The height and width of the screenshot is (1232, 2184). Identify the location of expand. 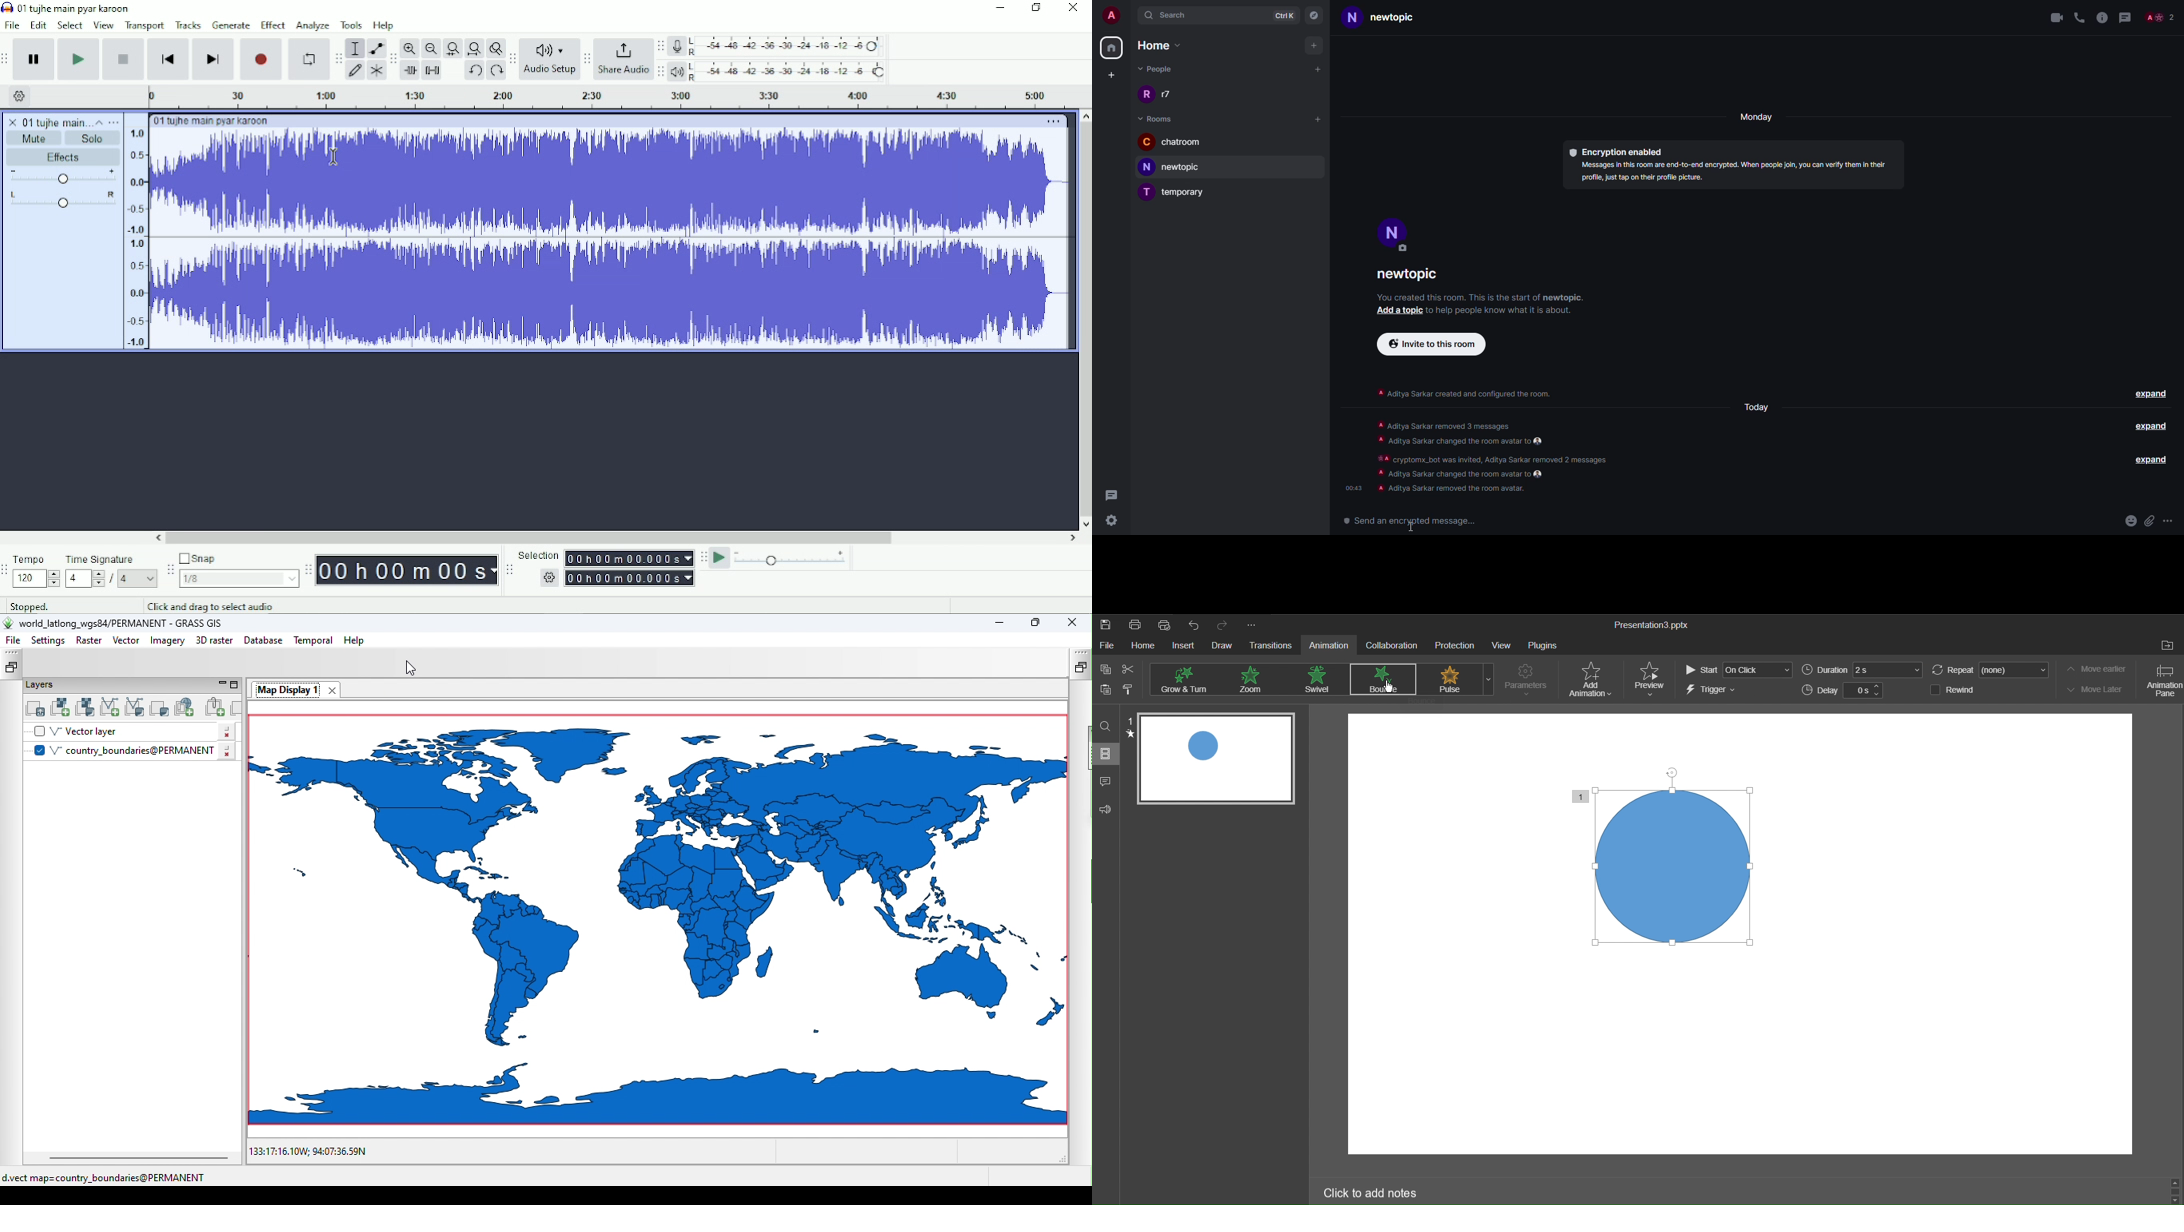
(2151, 461).